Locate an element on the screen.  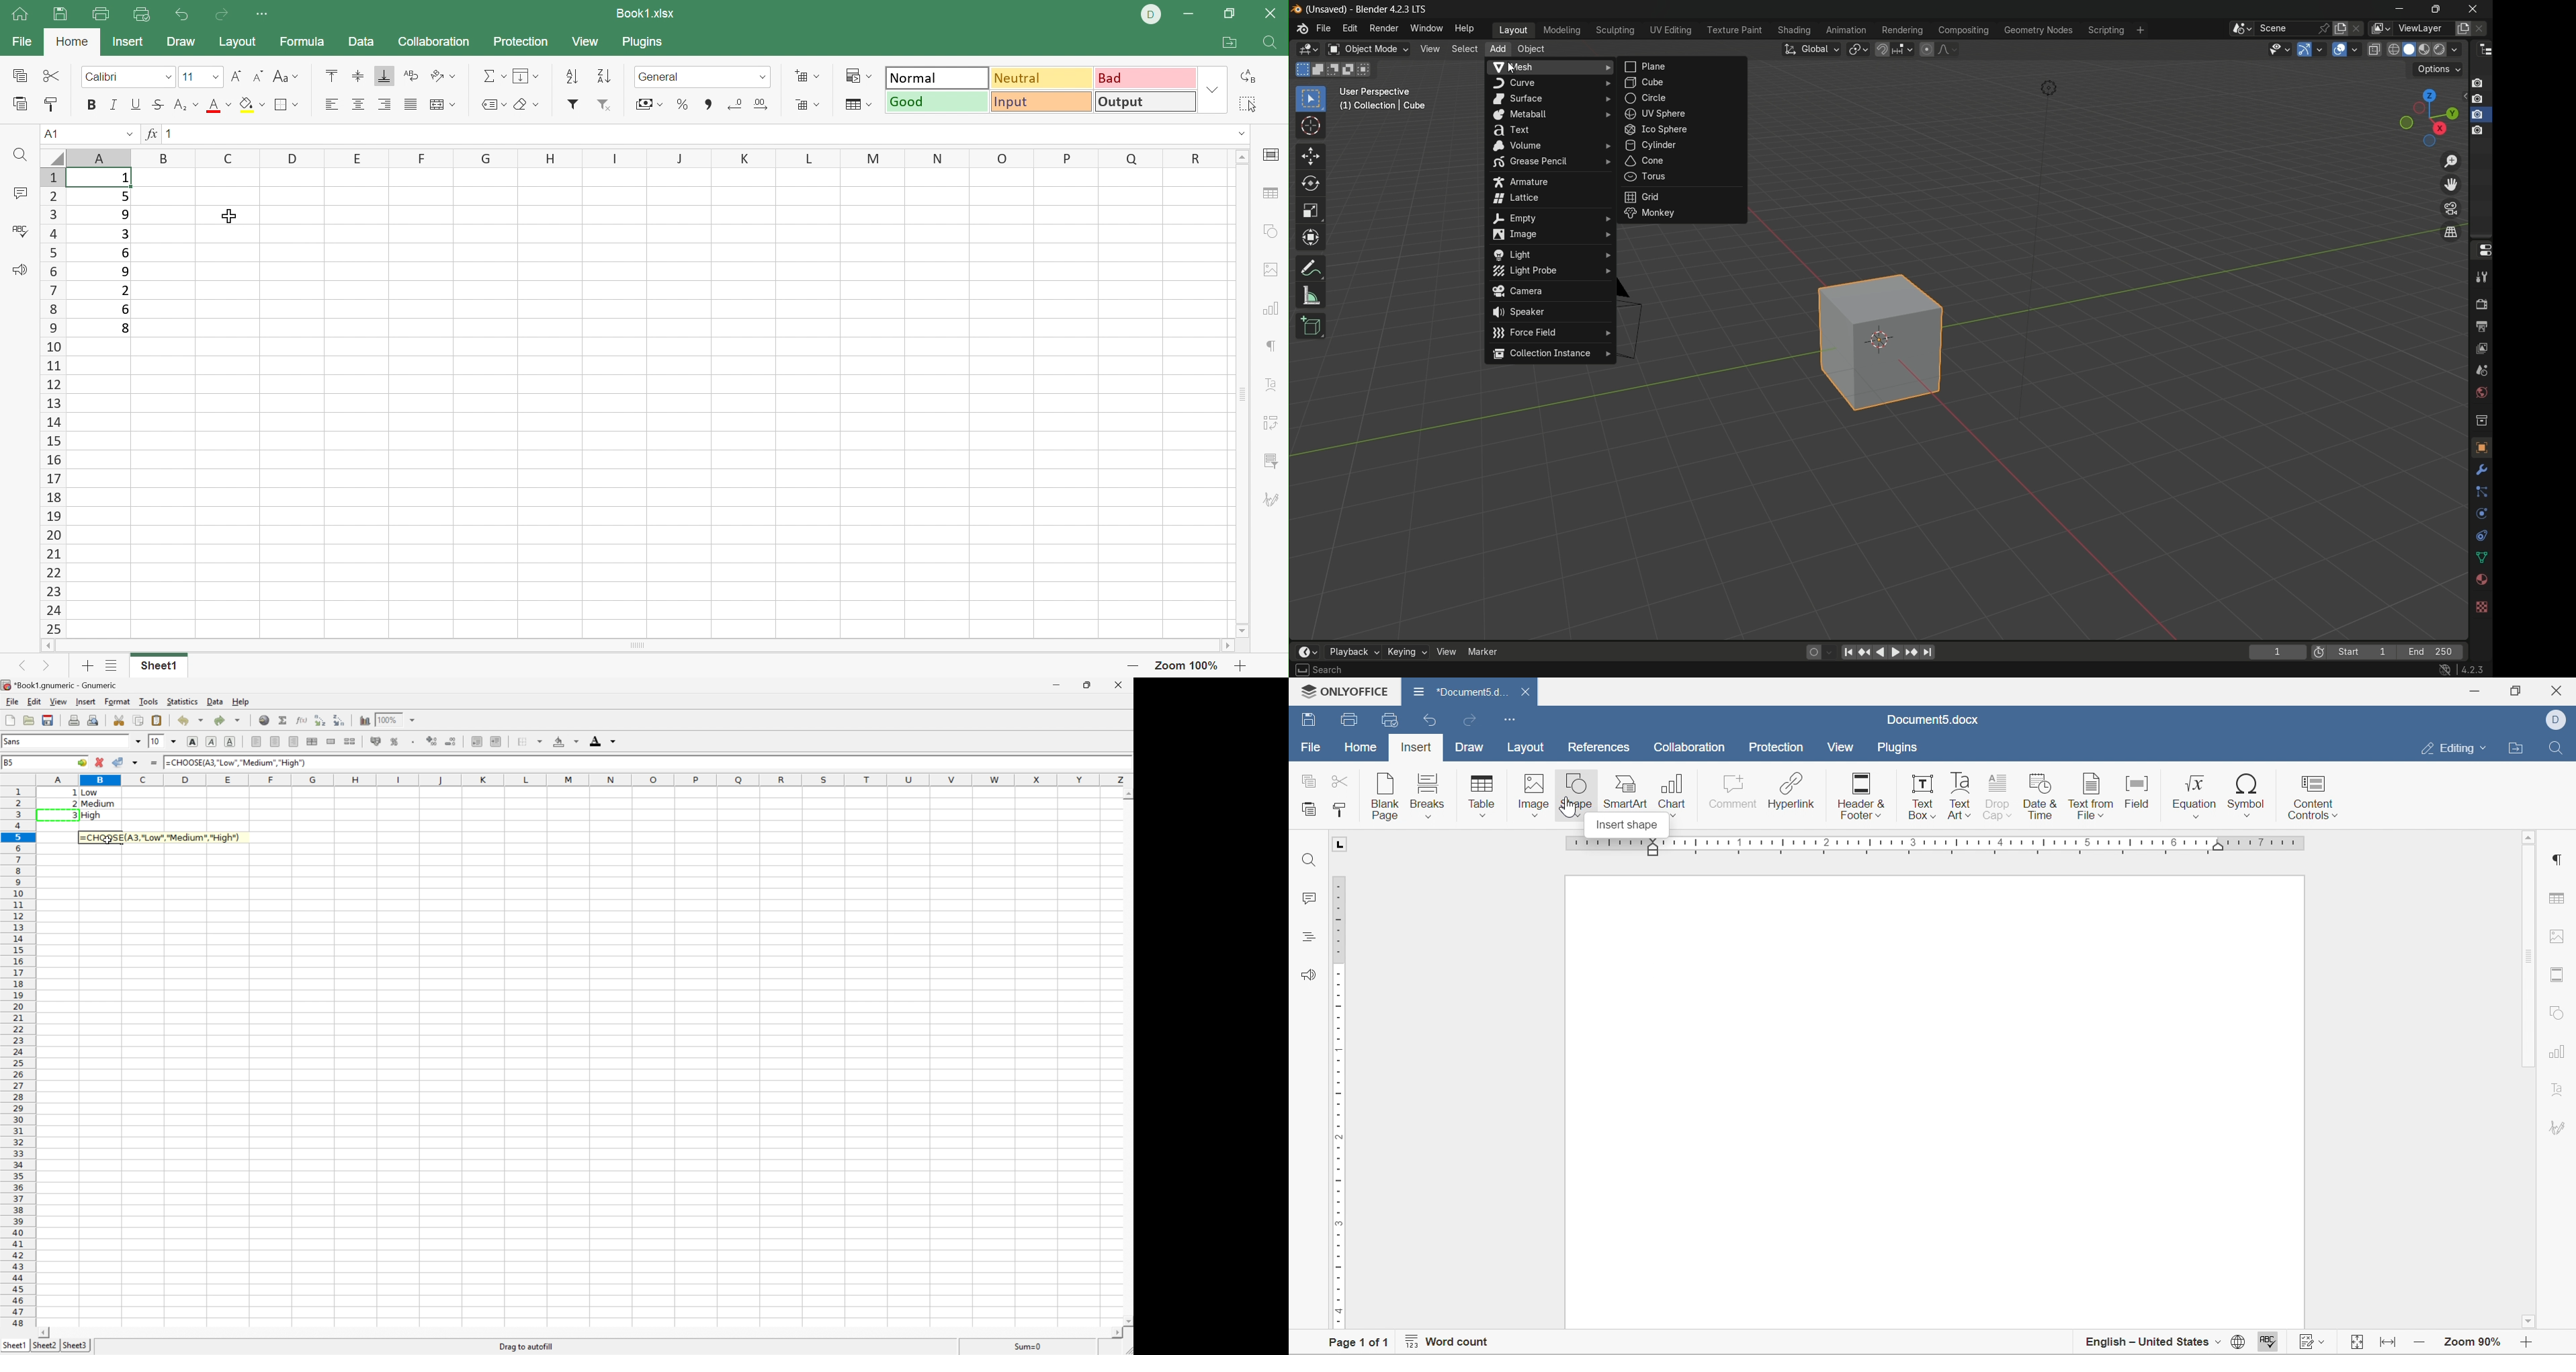
chart settings is located at coordinates (2560, 1052).